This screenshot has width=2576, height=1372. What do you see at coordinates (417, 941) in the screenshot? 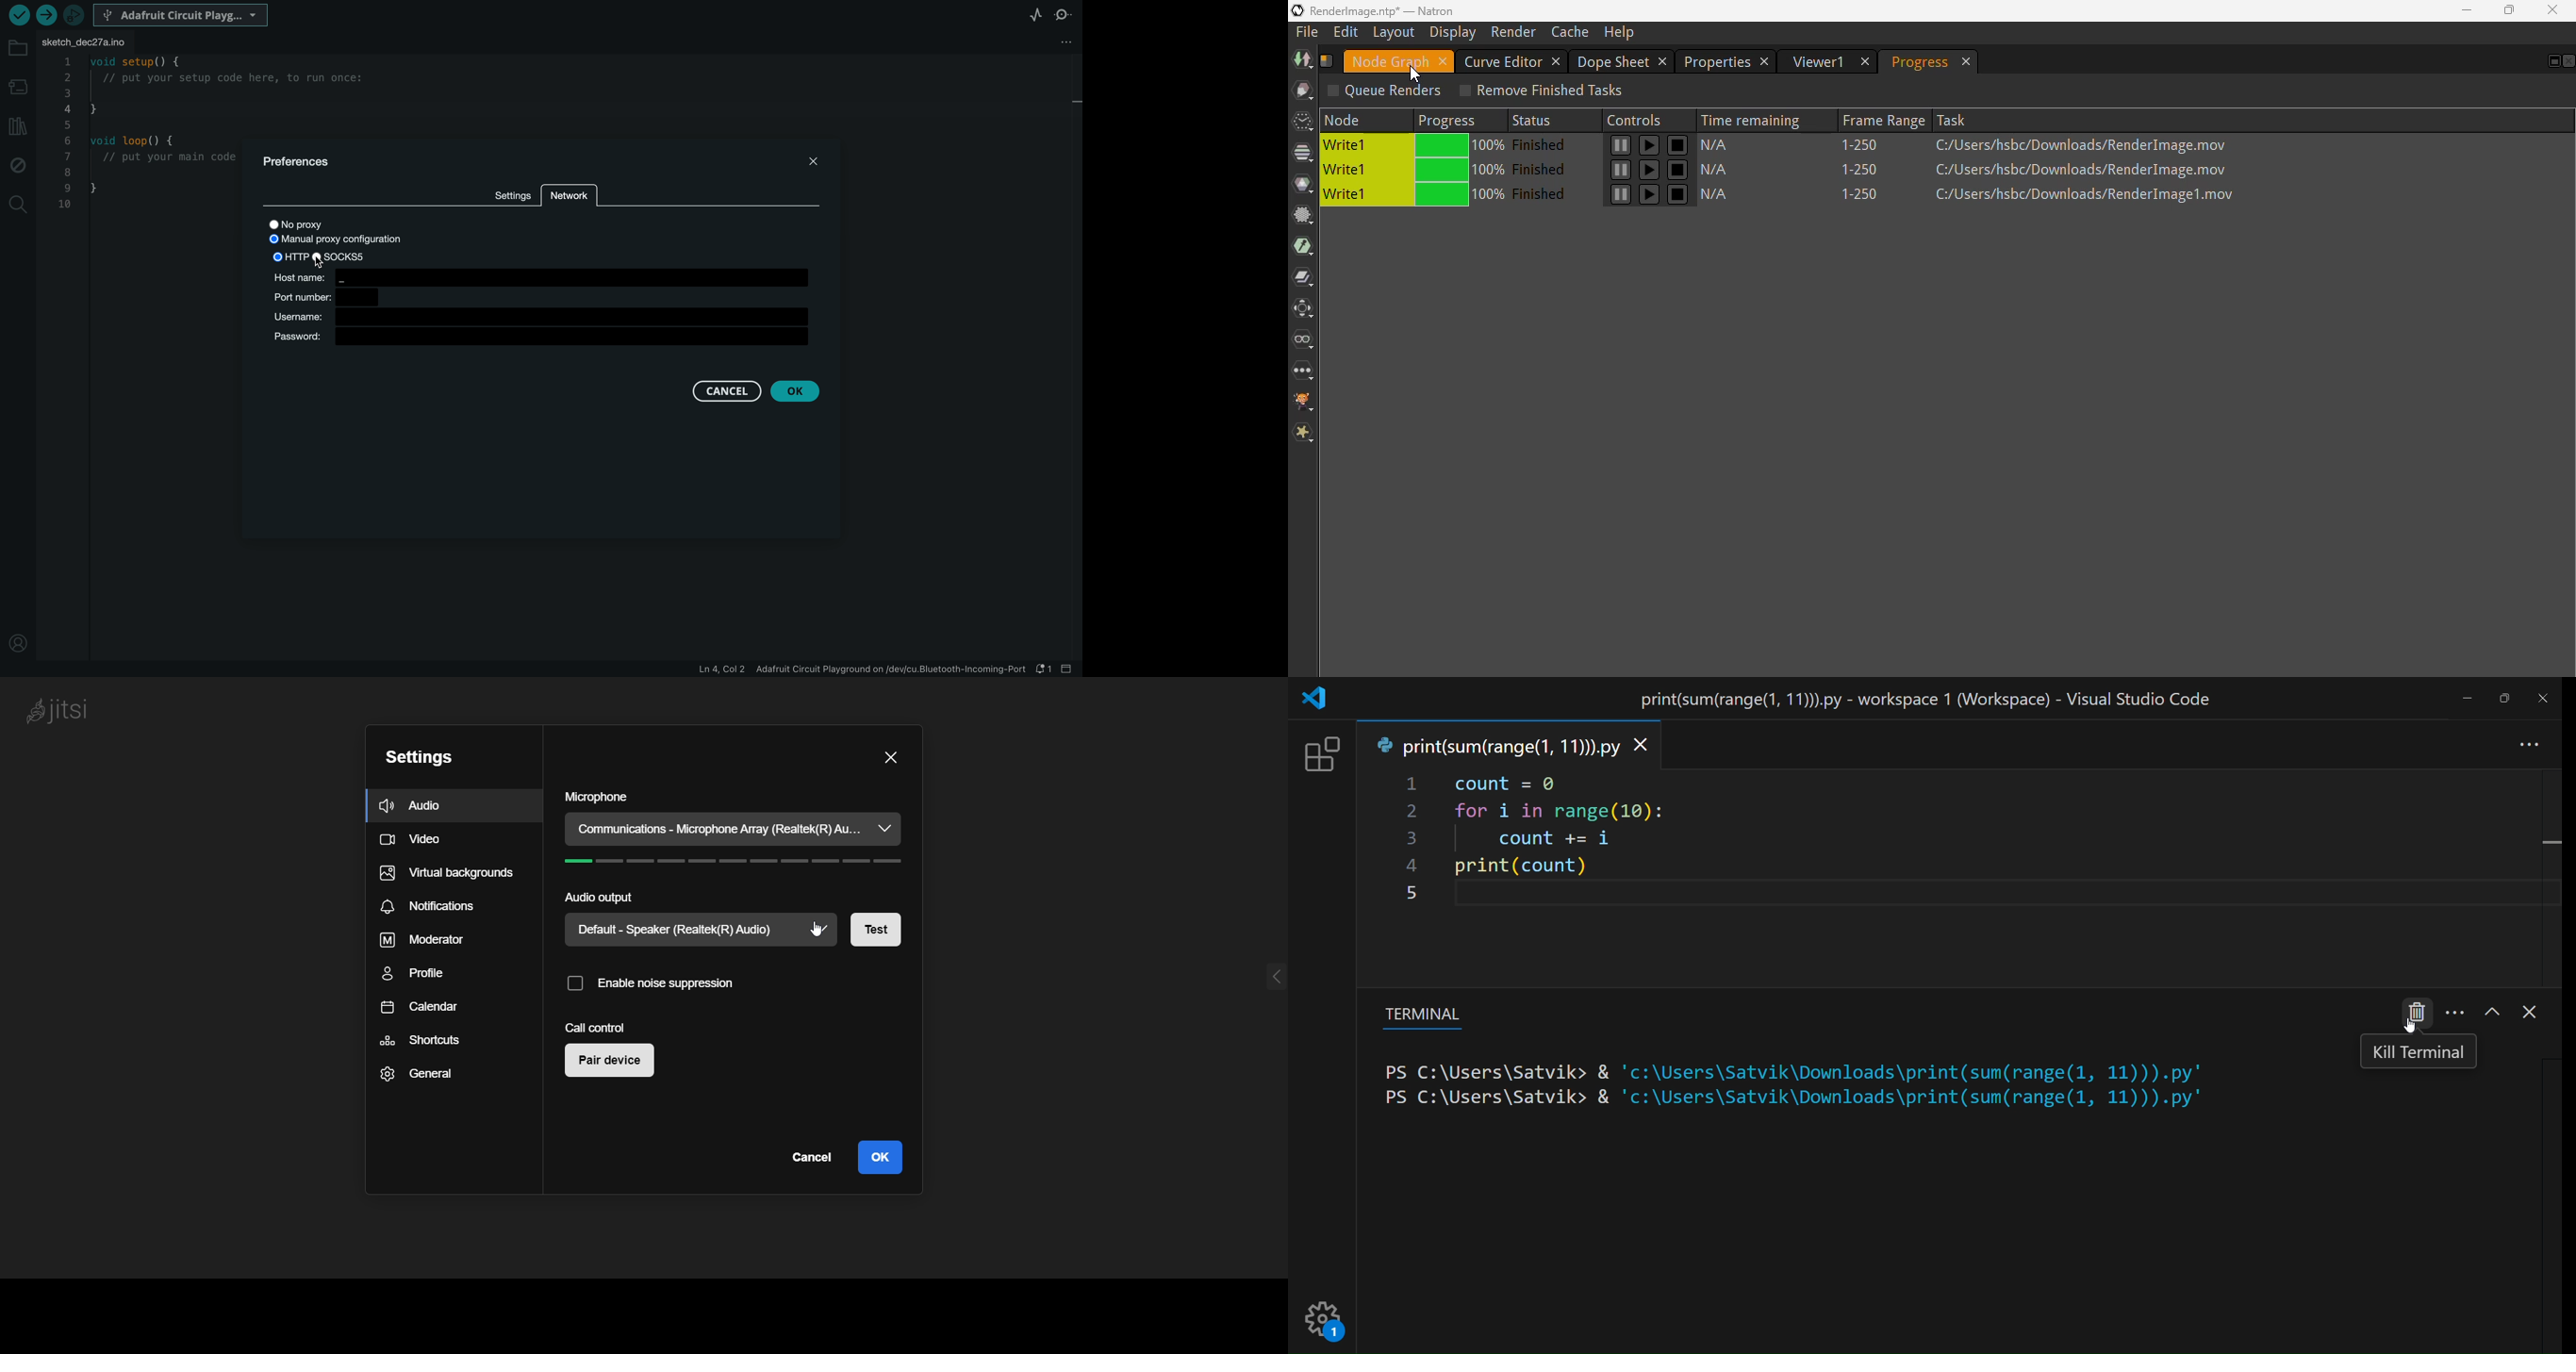
I see `moderator` at bounding box center [417, 941].